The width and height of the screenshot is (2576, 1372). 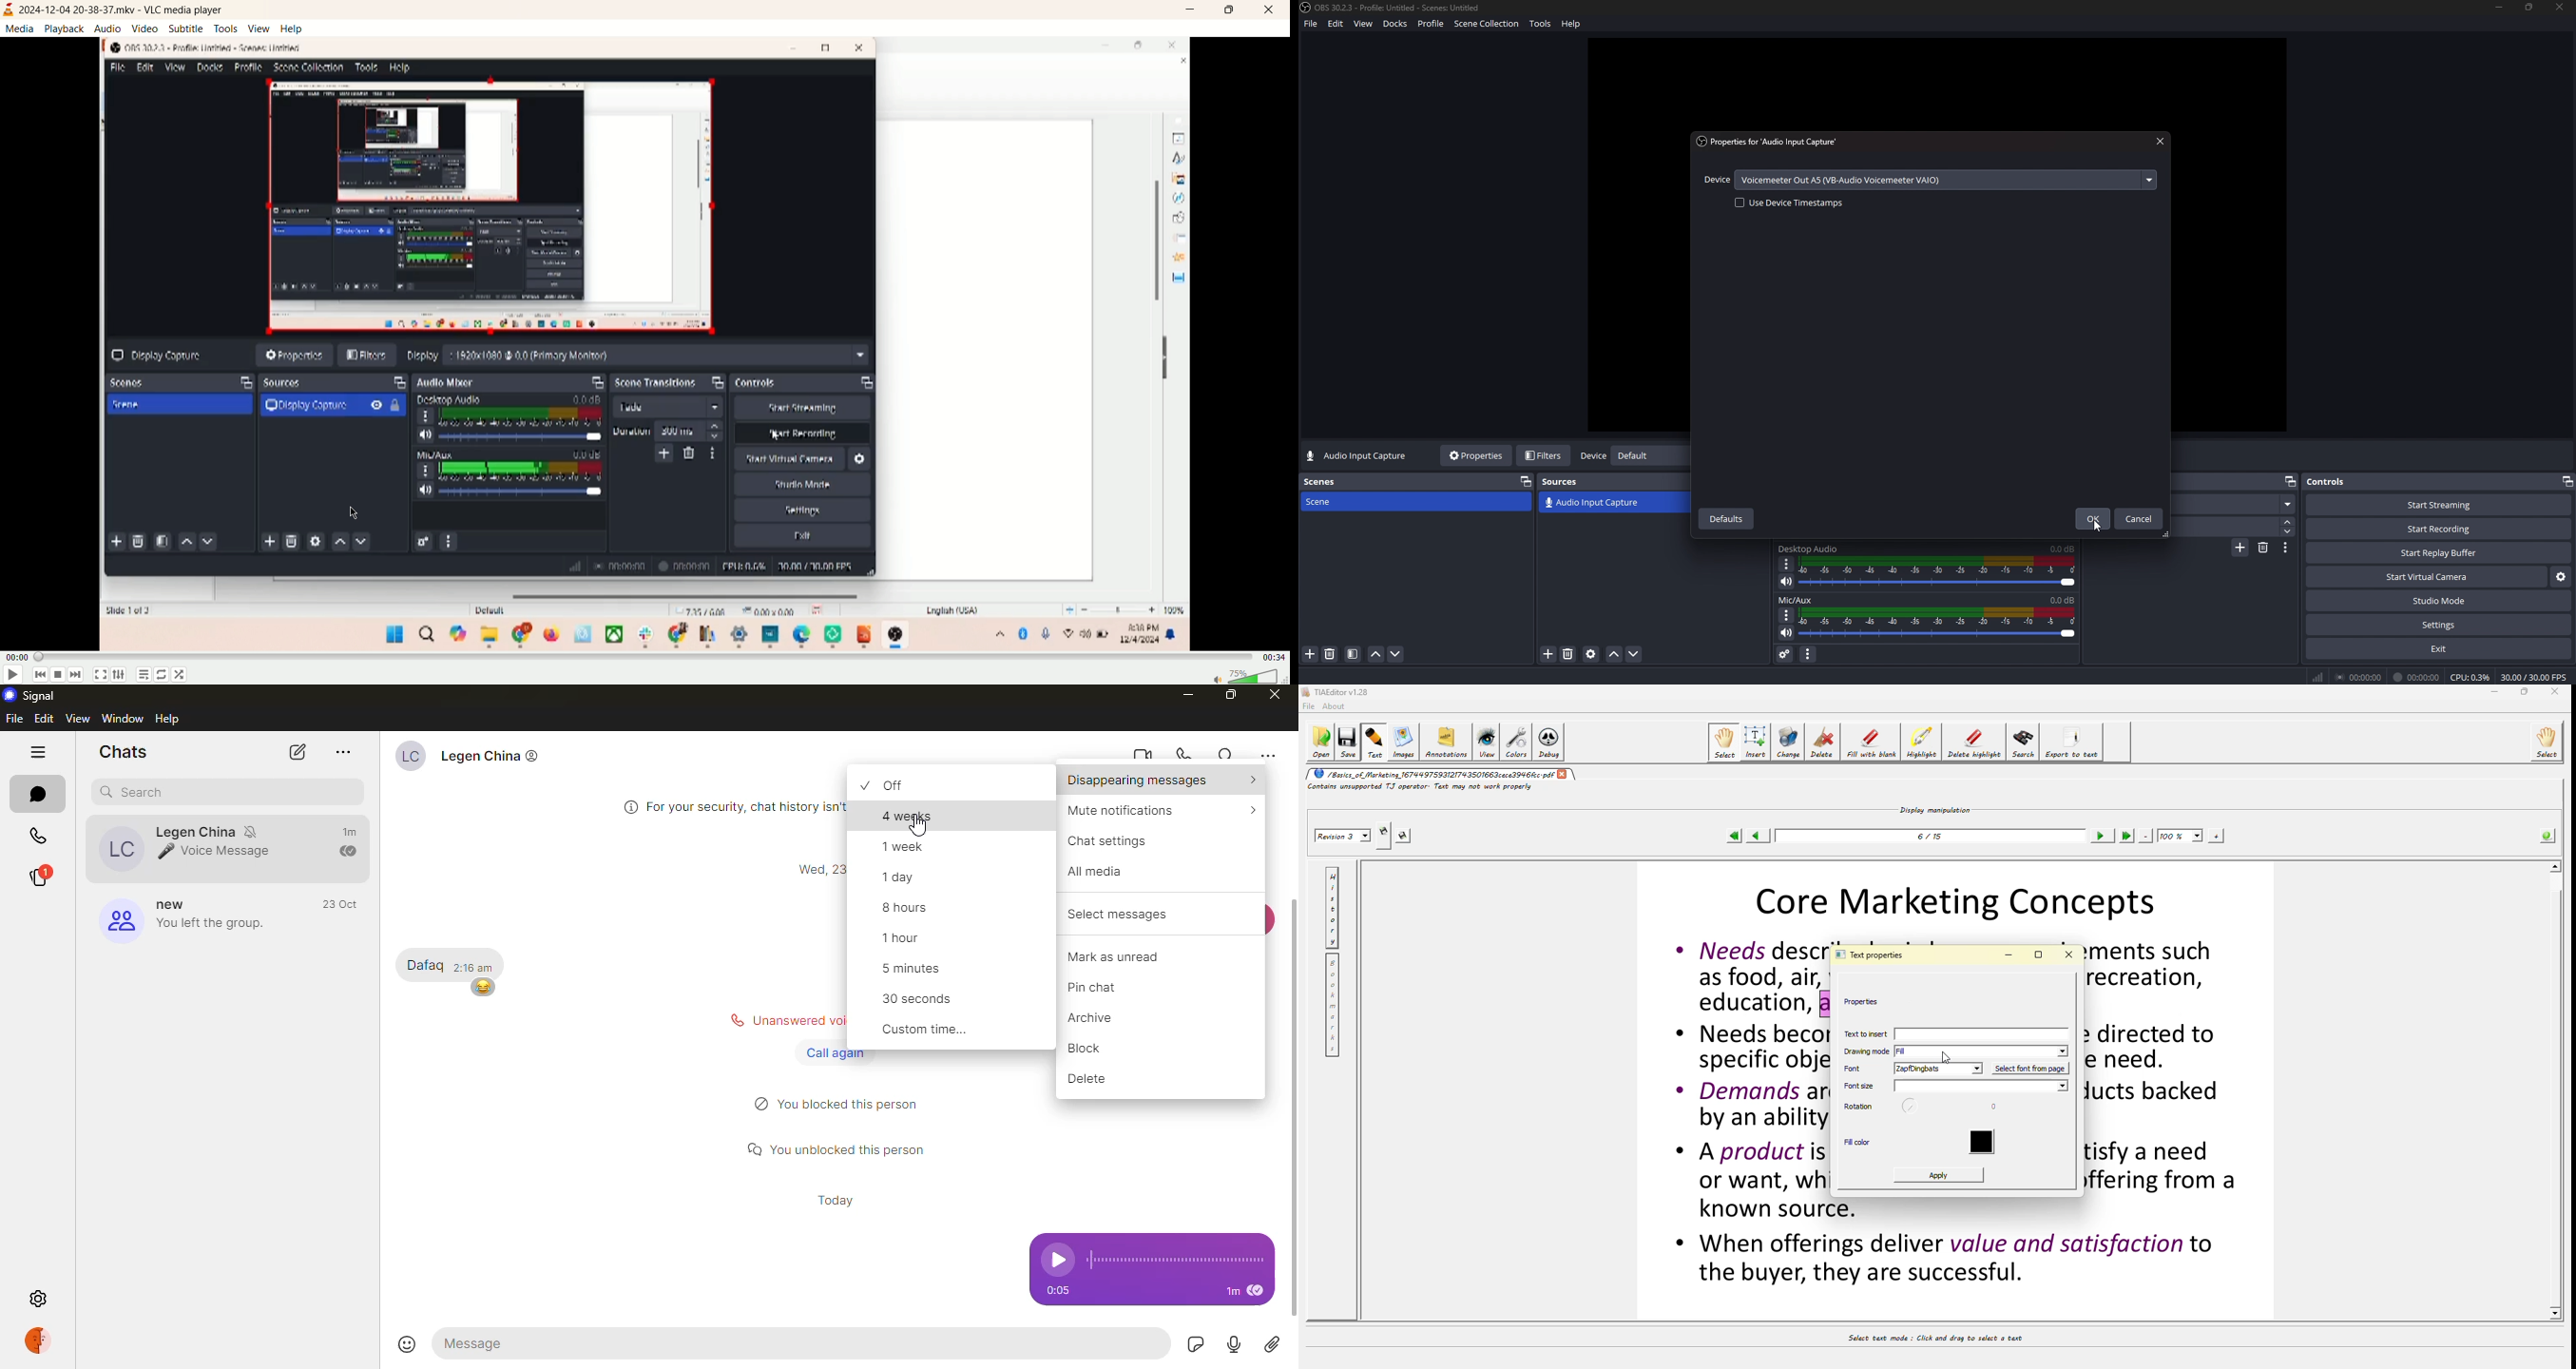 What do you see at coordinates (1376, 655) in the screenshot?
I see `move scene up` at bounding box center [1376, 655].